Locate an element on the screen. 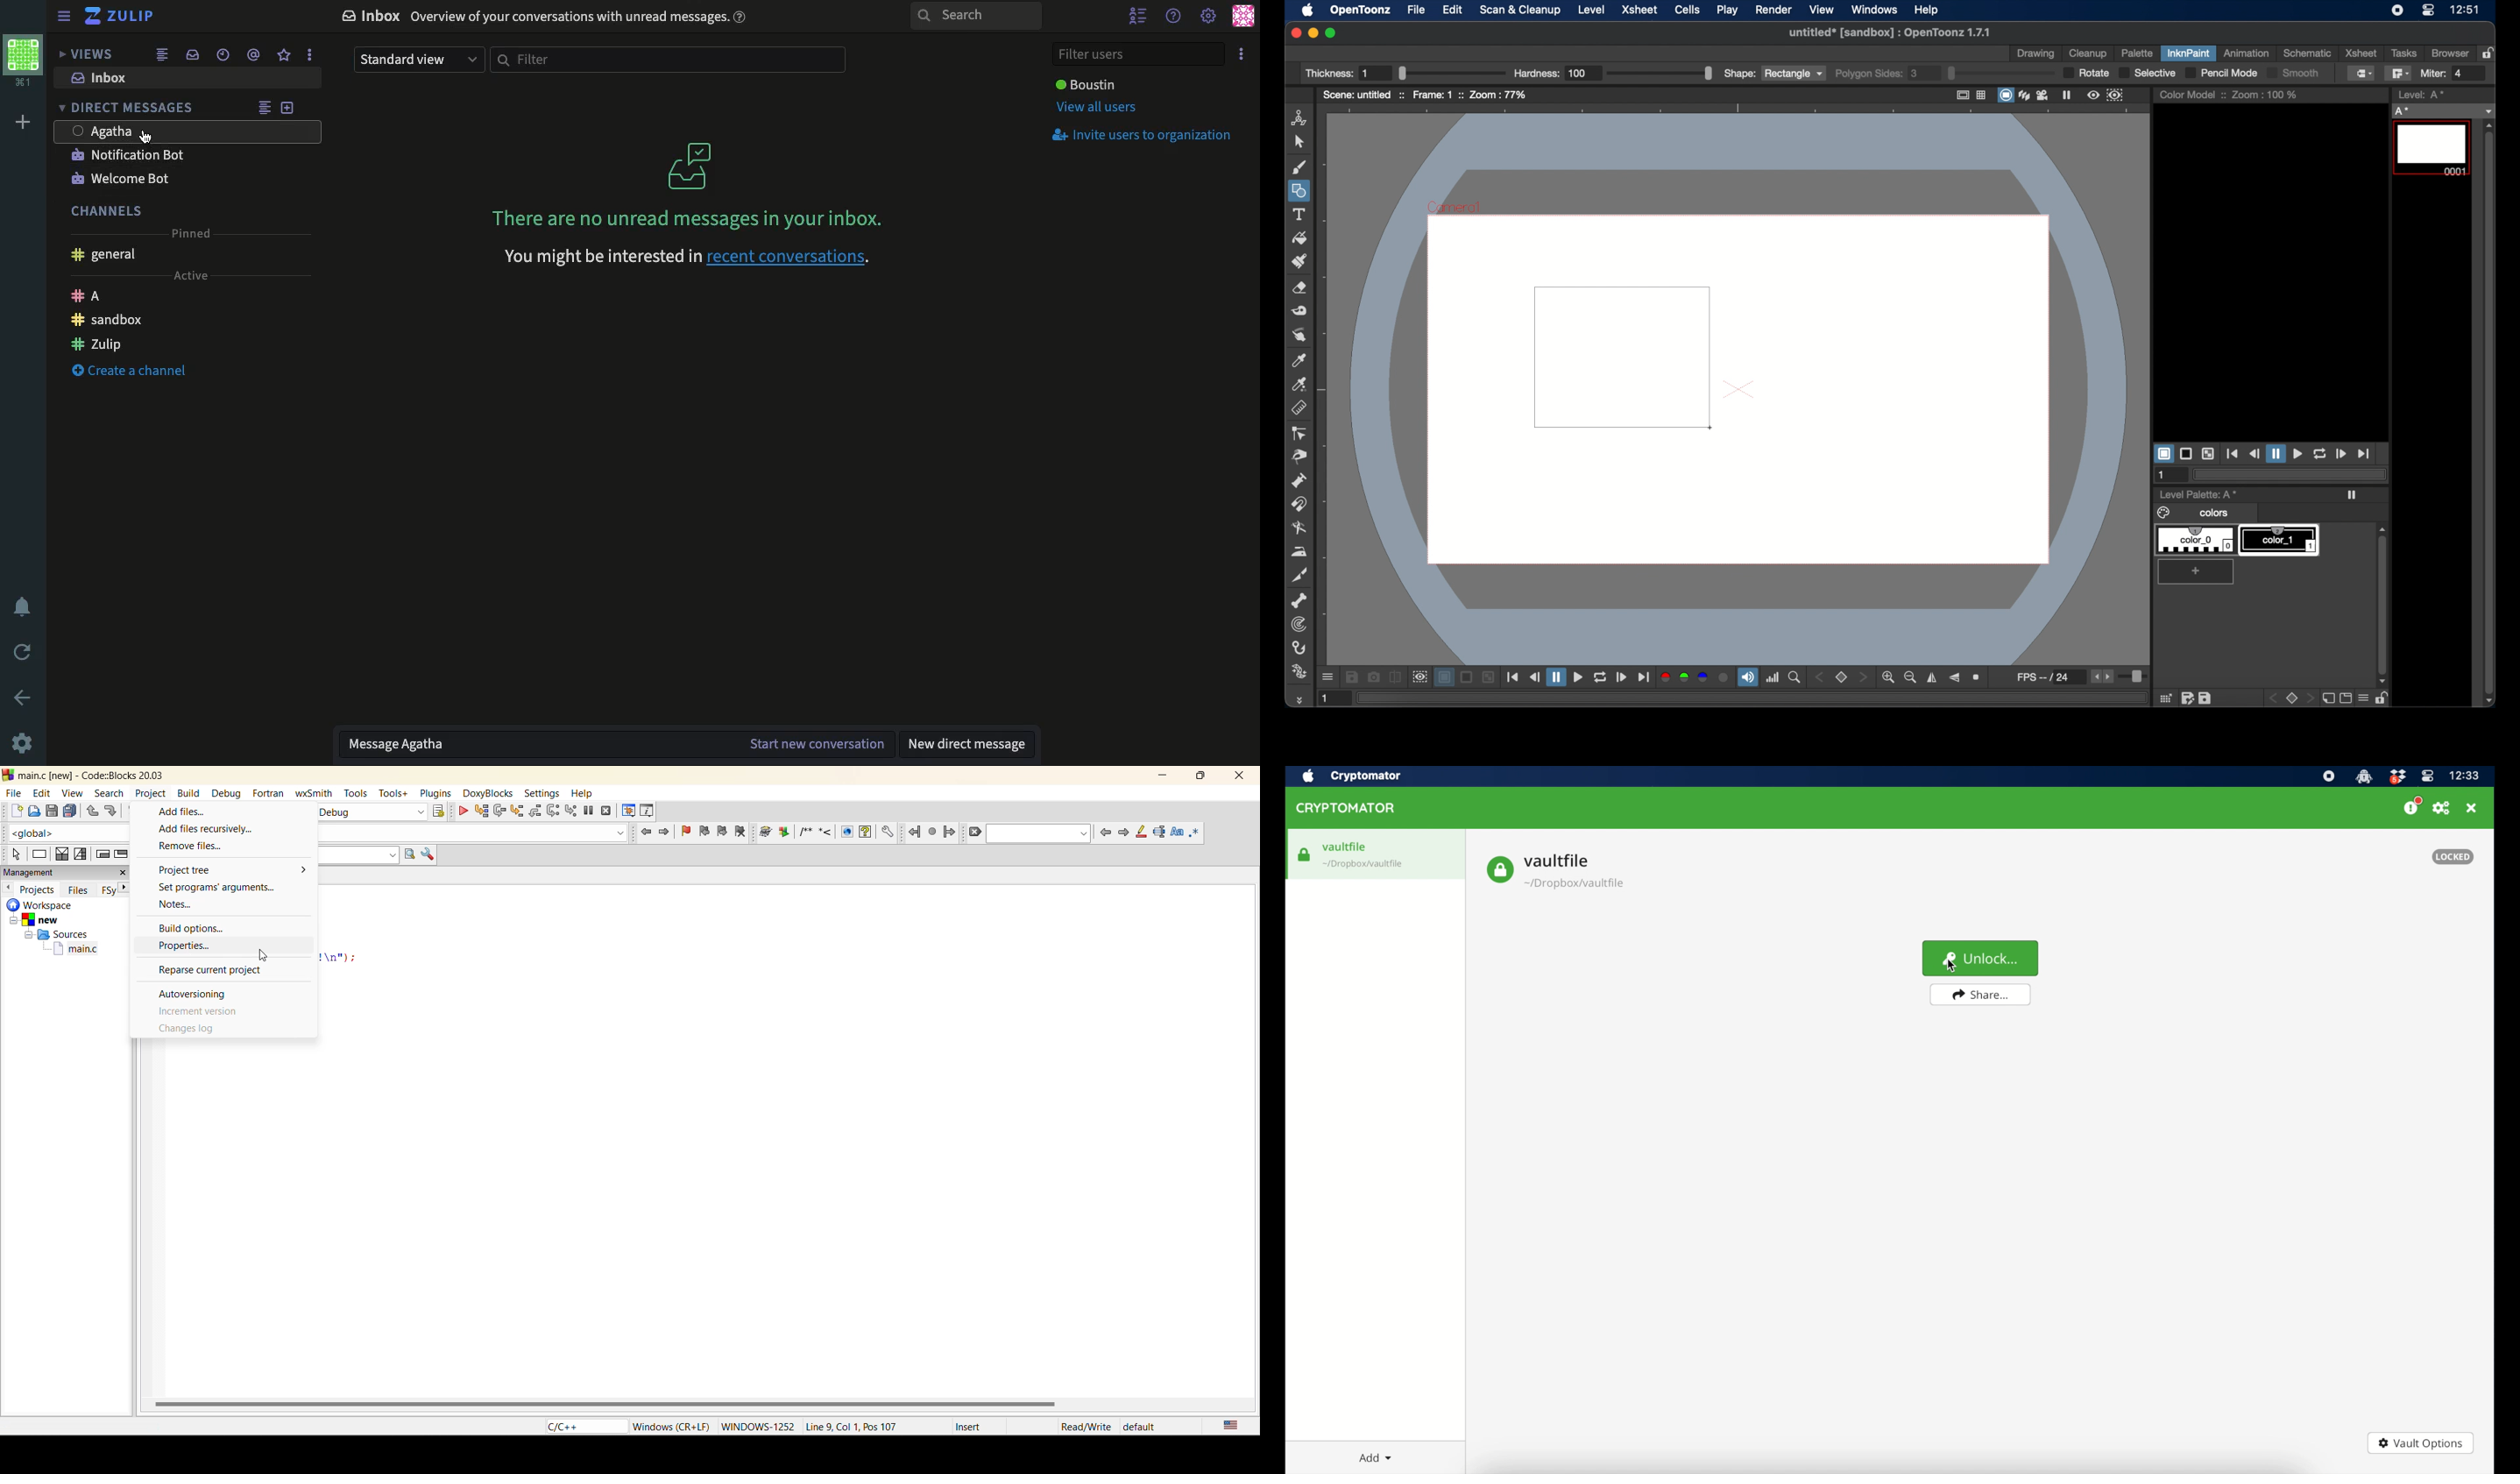  scroll down arrow is located at coordinates (2493, 702).